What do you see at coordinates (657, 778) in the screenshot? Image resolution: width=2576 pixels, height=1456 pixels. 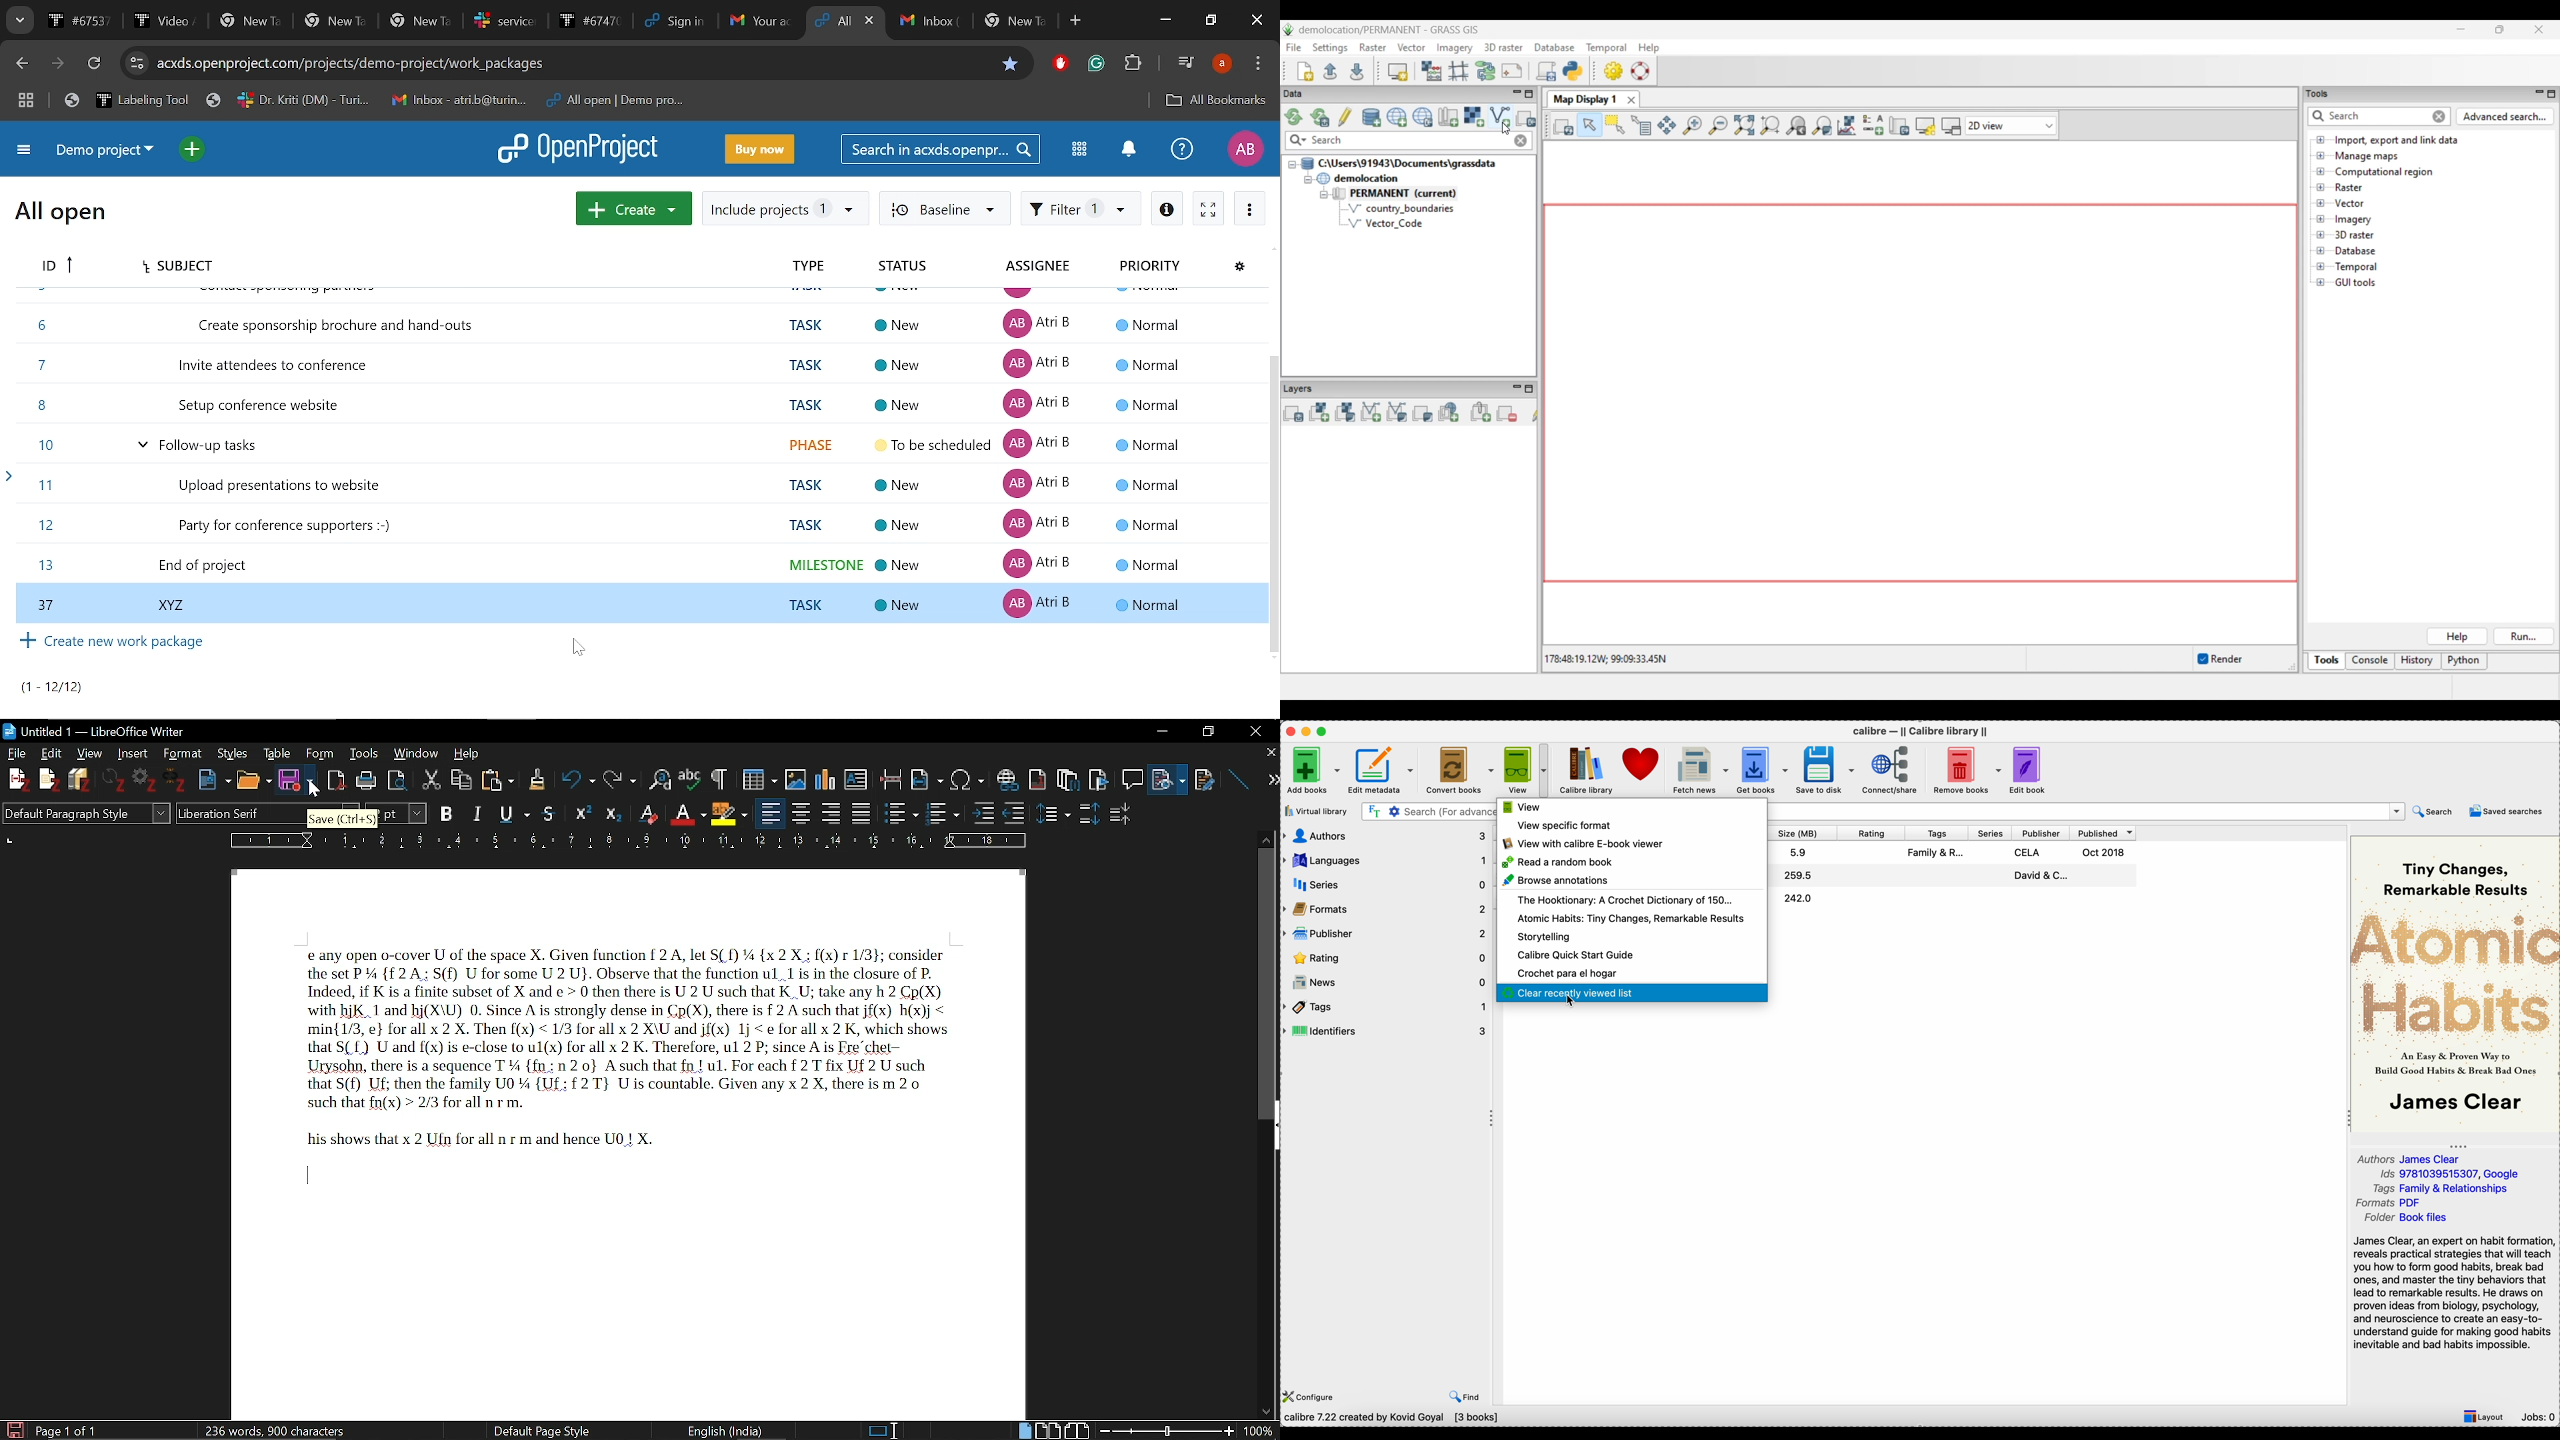 I see `Find and replace ` at bounding box center [657, 778].